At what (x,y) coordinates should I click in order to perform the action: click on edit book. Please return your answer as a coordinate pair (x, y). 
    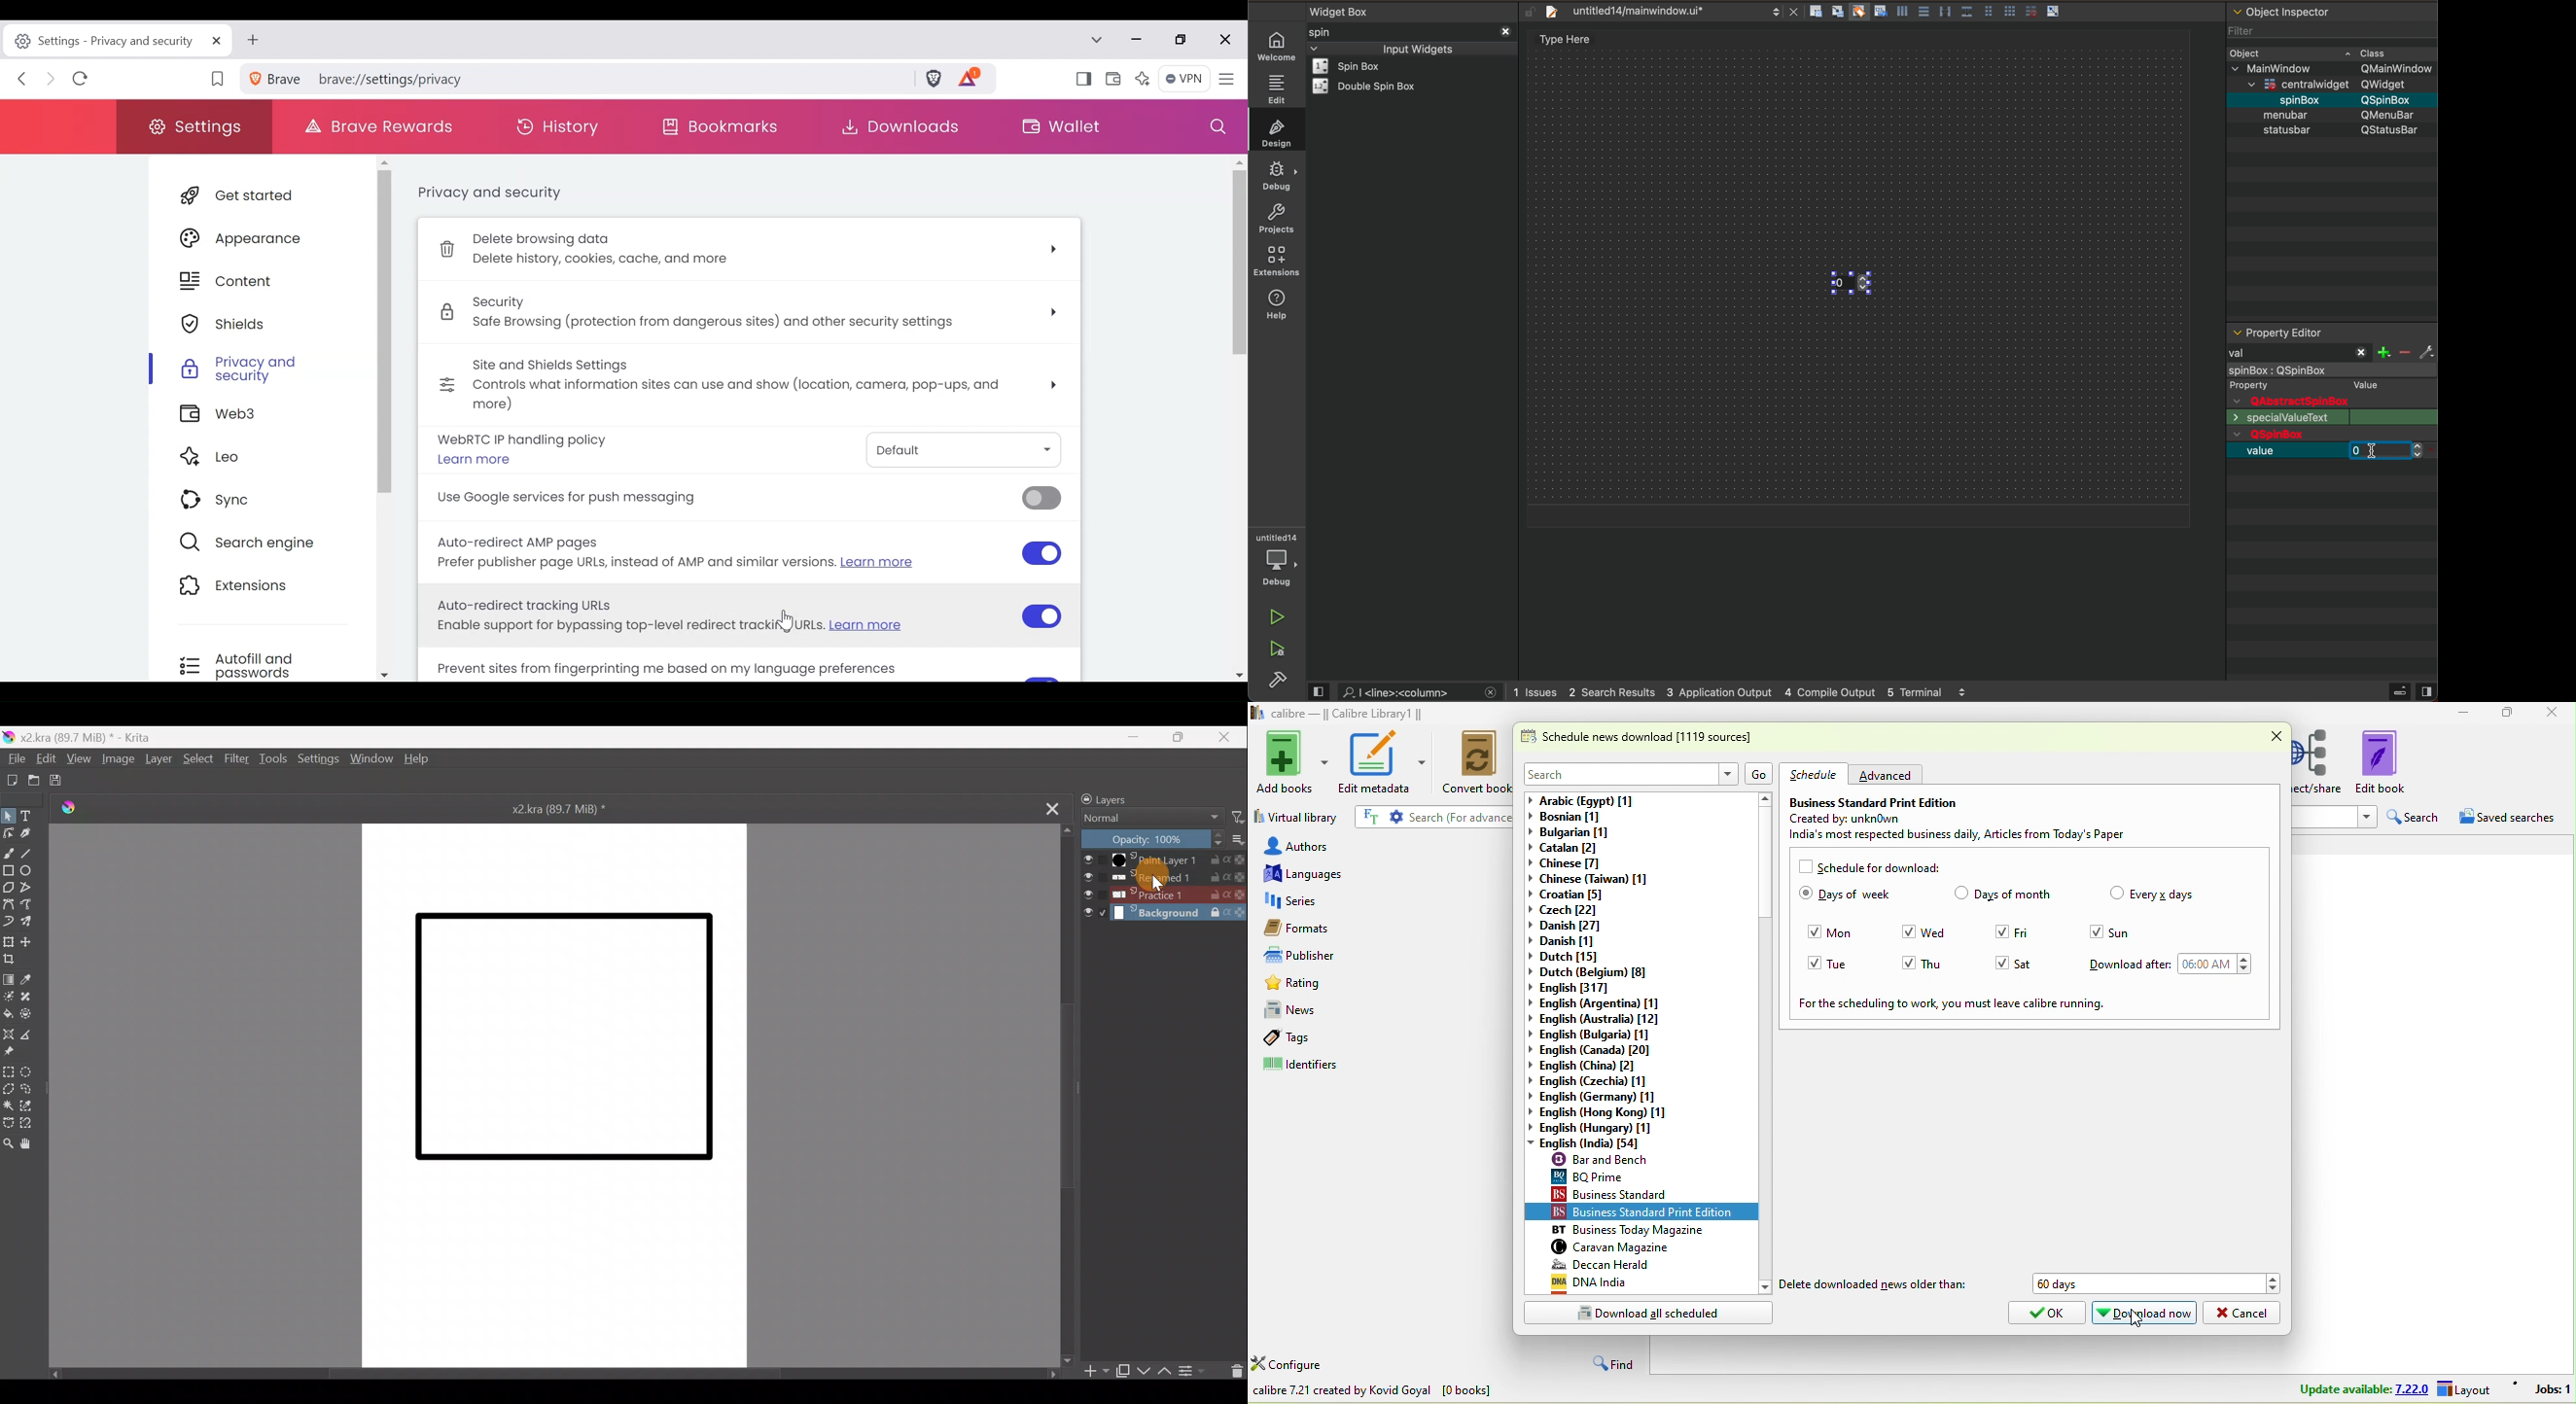
    Looking at the image, I should click on (2393, 763).